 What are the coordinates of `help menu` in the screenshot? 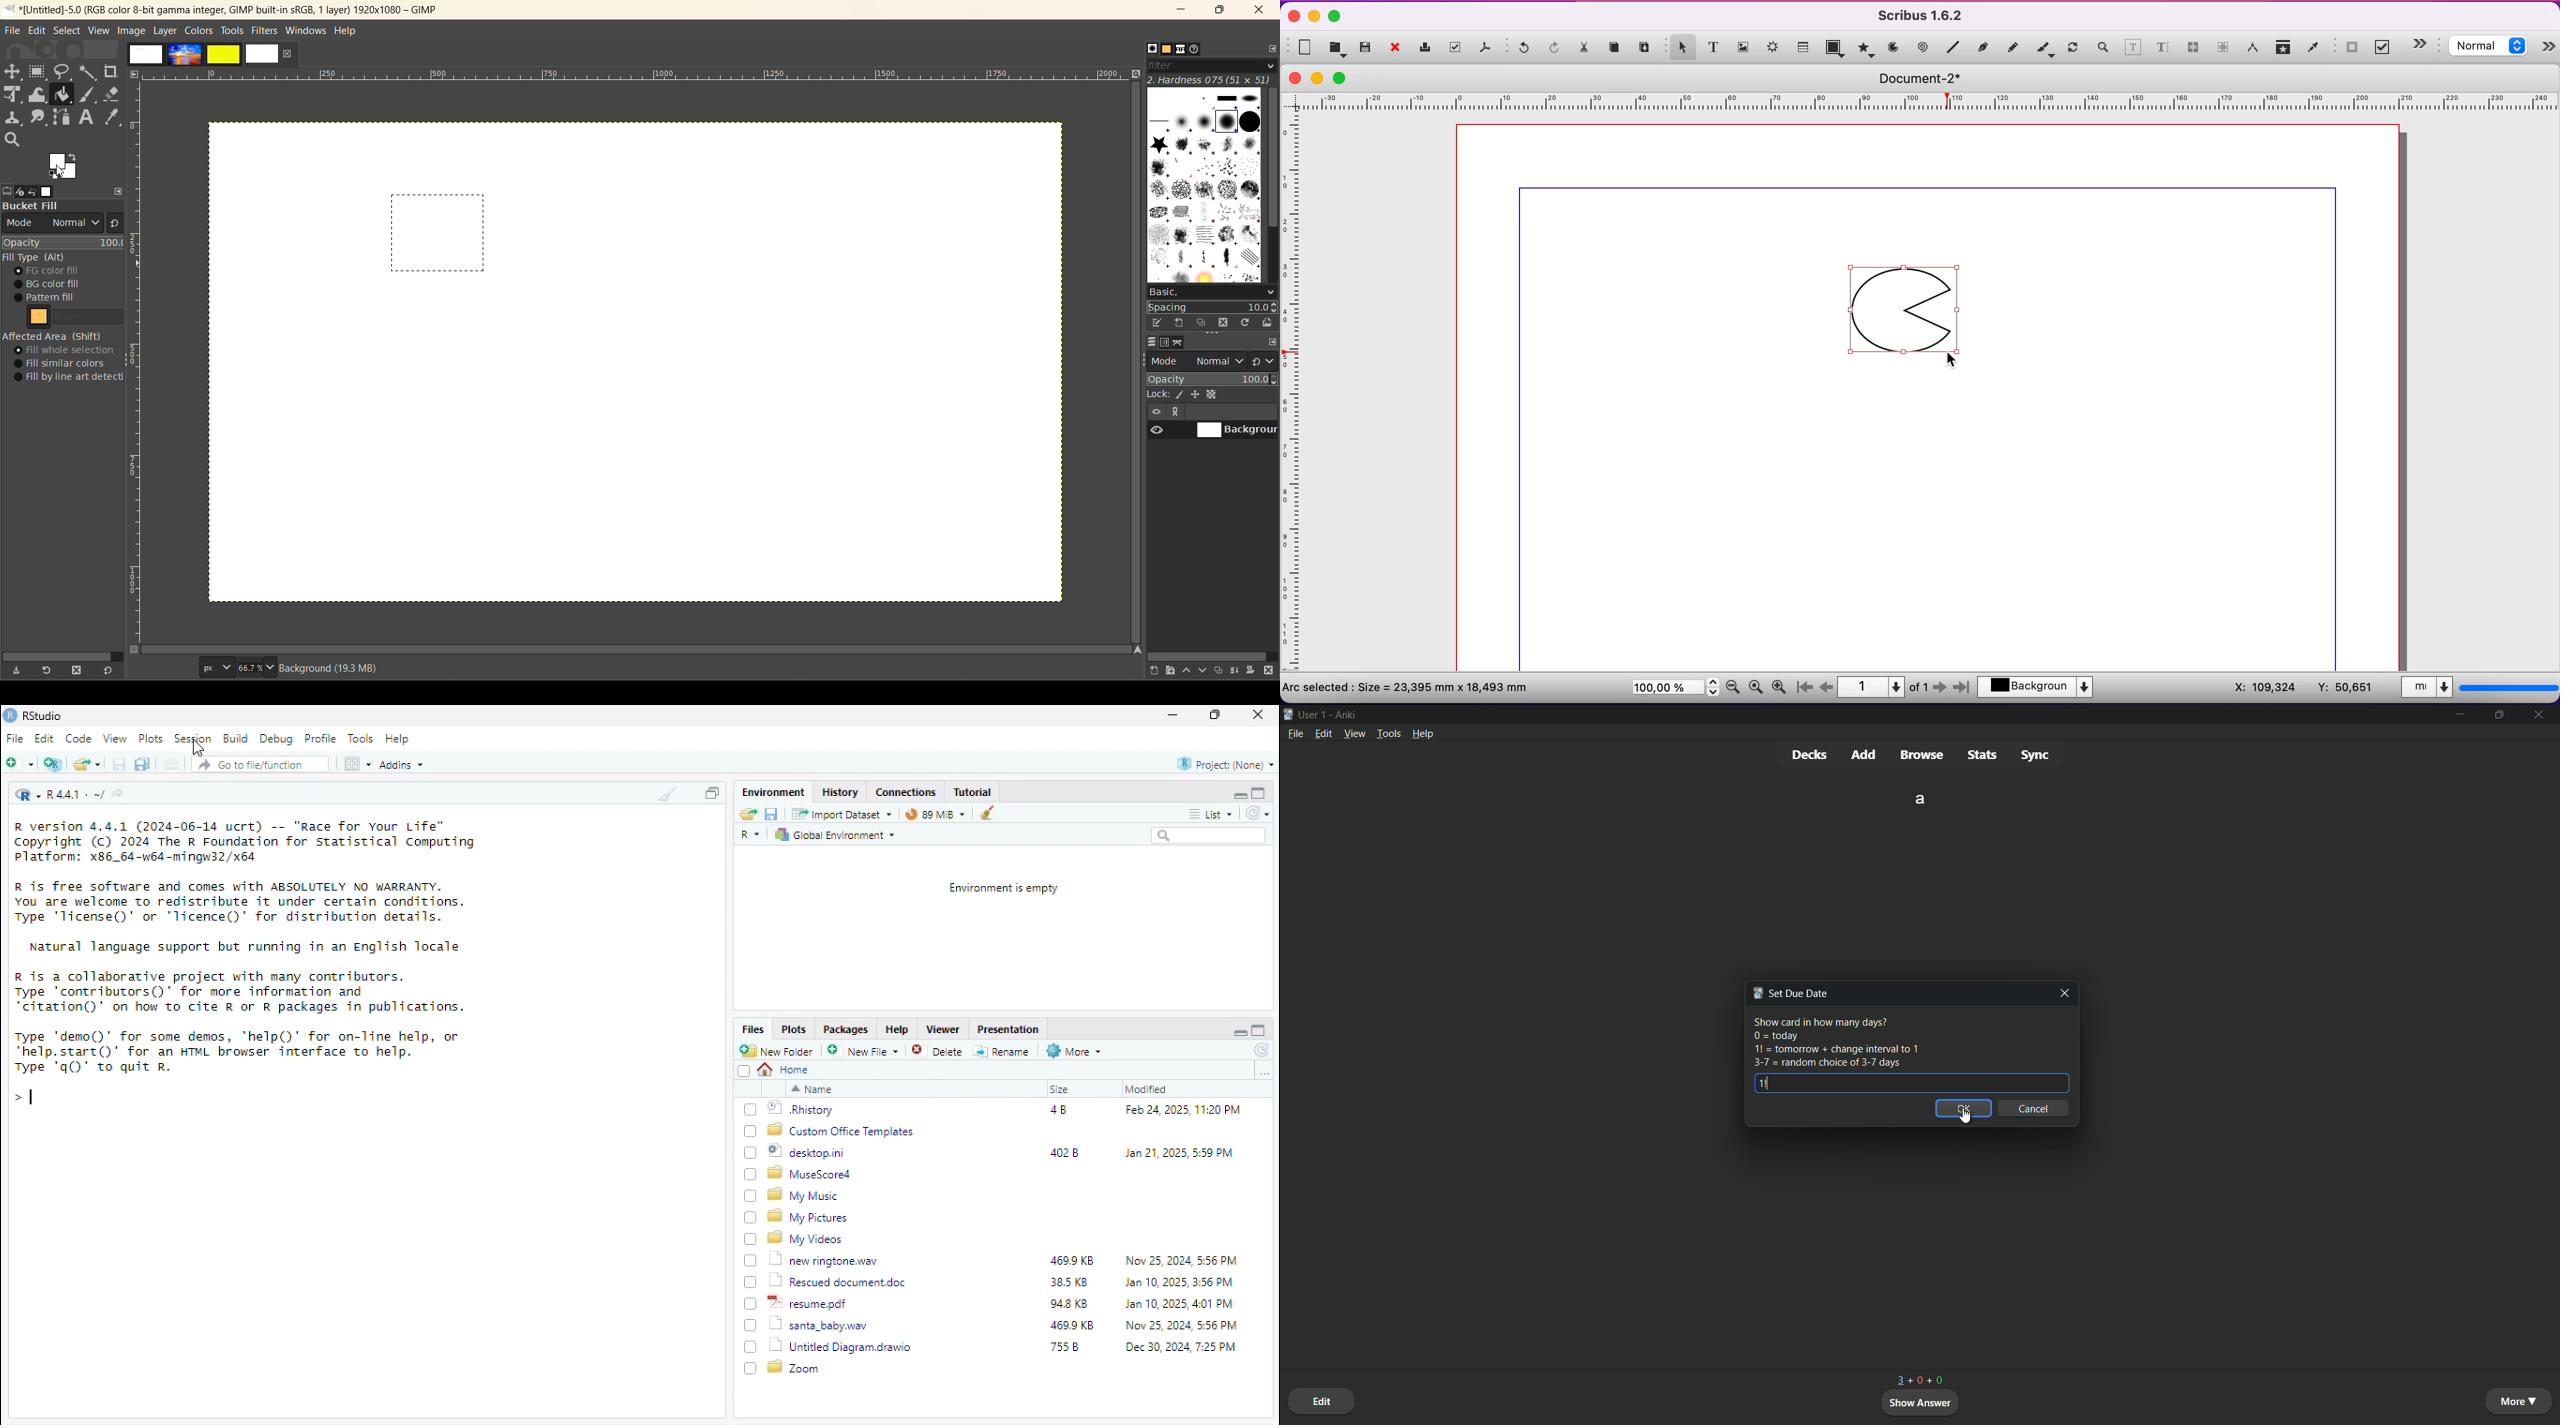 It's located at (1424, 733).